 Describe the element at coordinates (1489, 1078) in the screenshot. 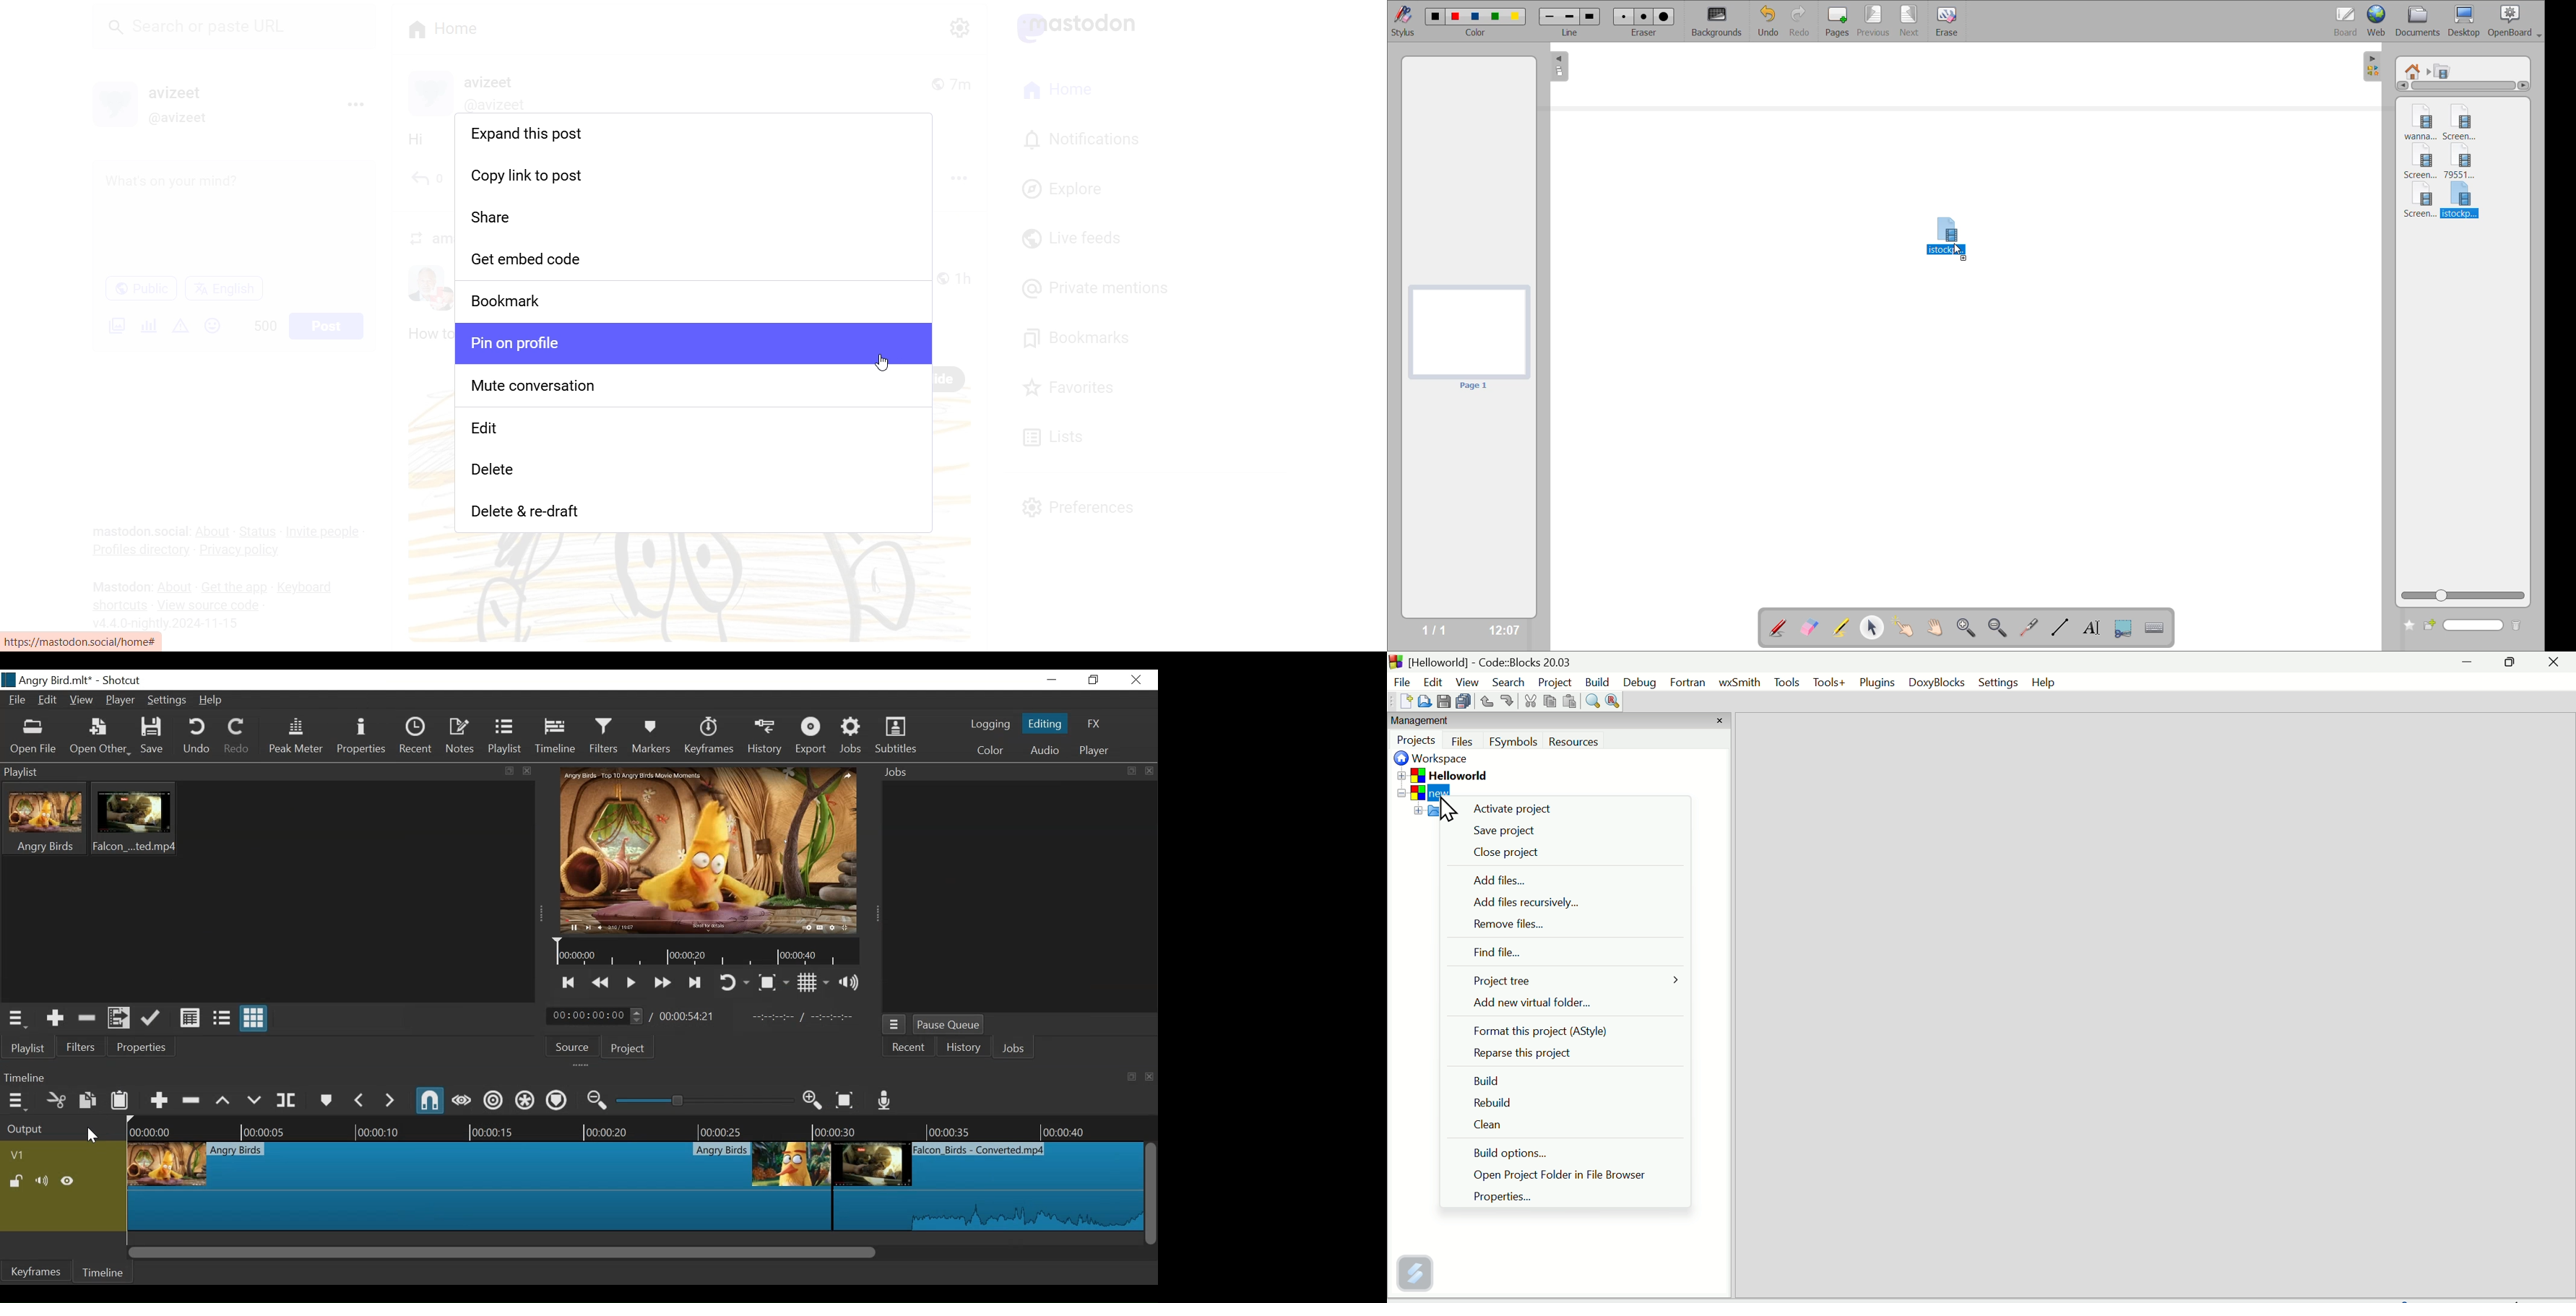

I see `Build` at that location.